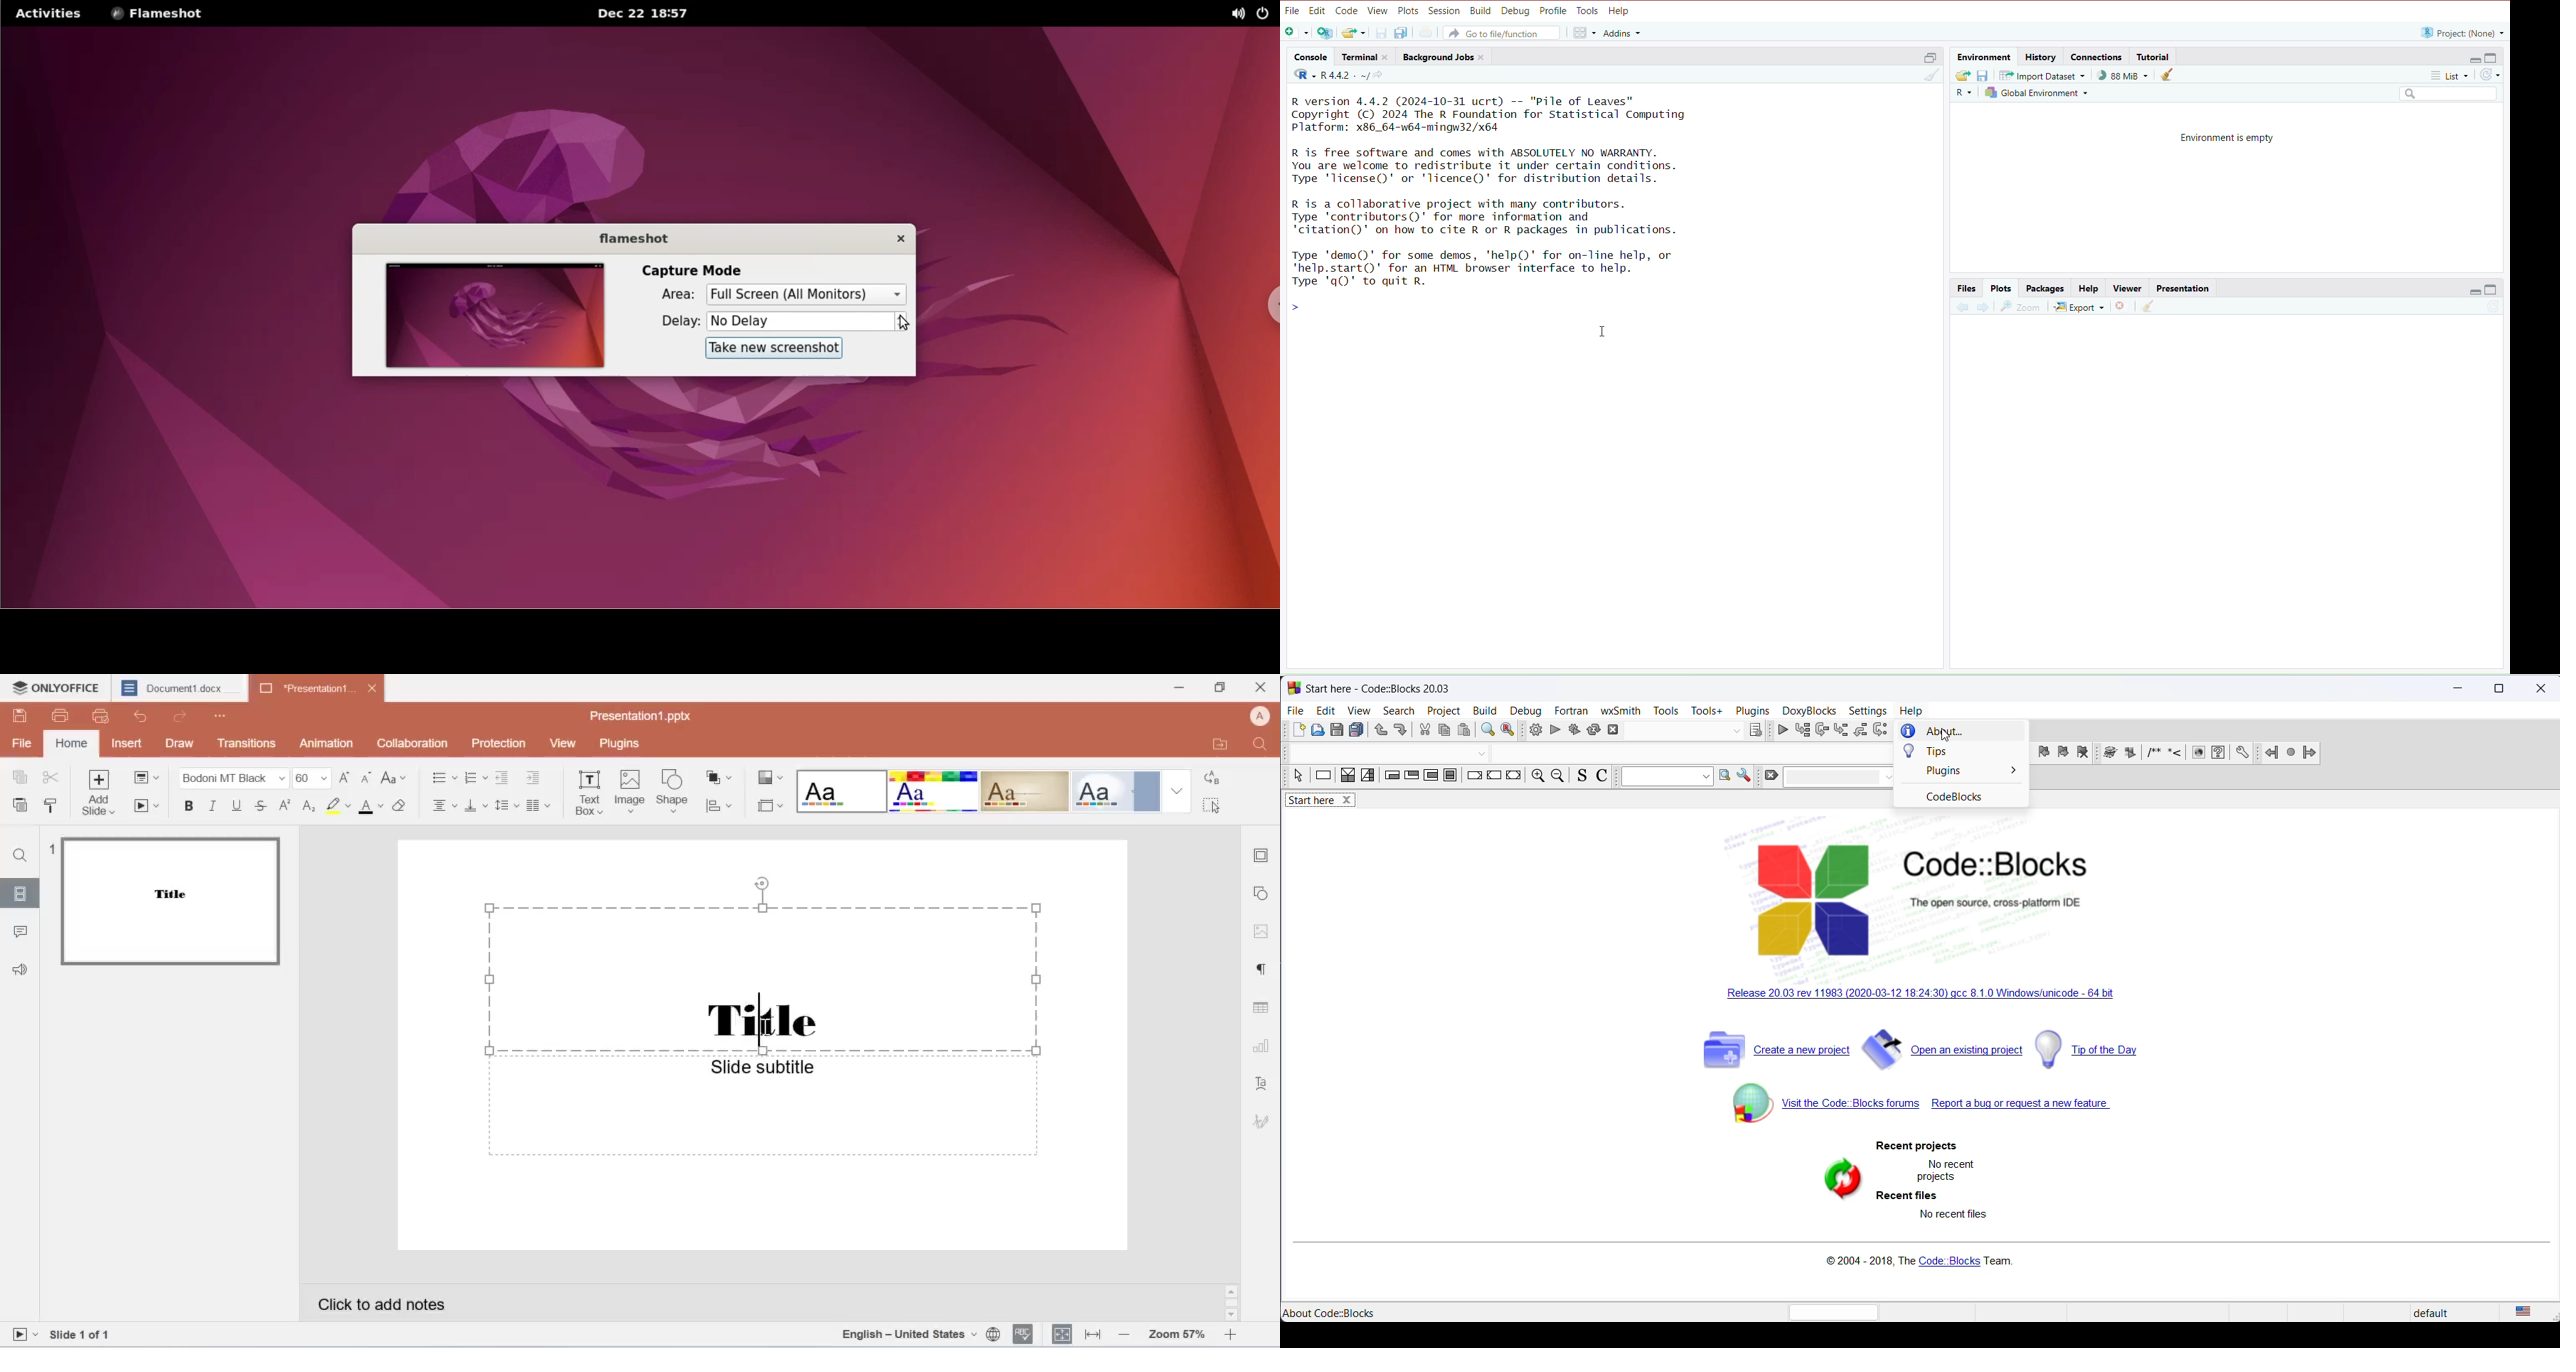  I want to click on raised to, so click(288, 805).